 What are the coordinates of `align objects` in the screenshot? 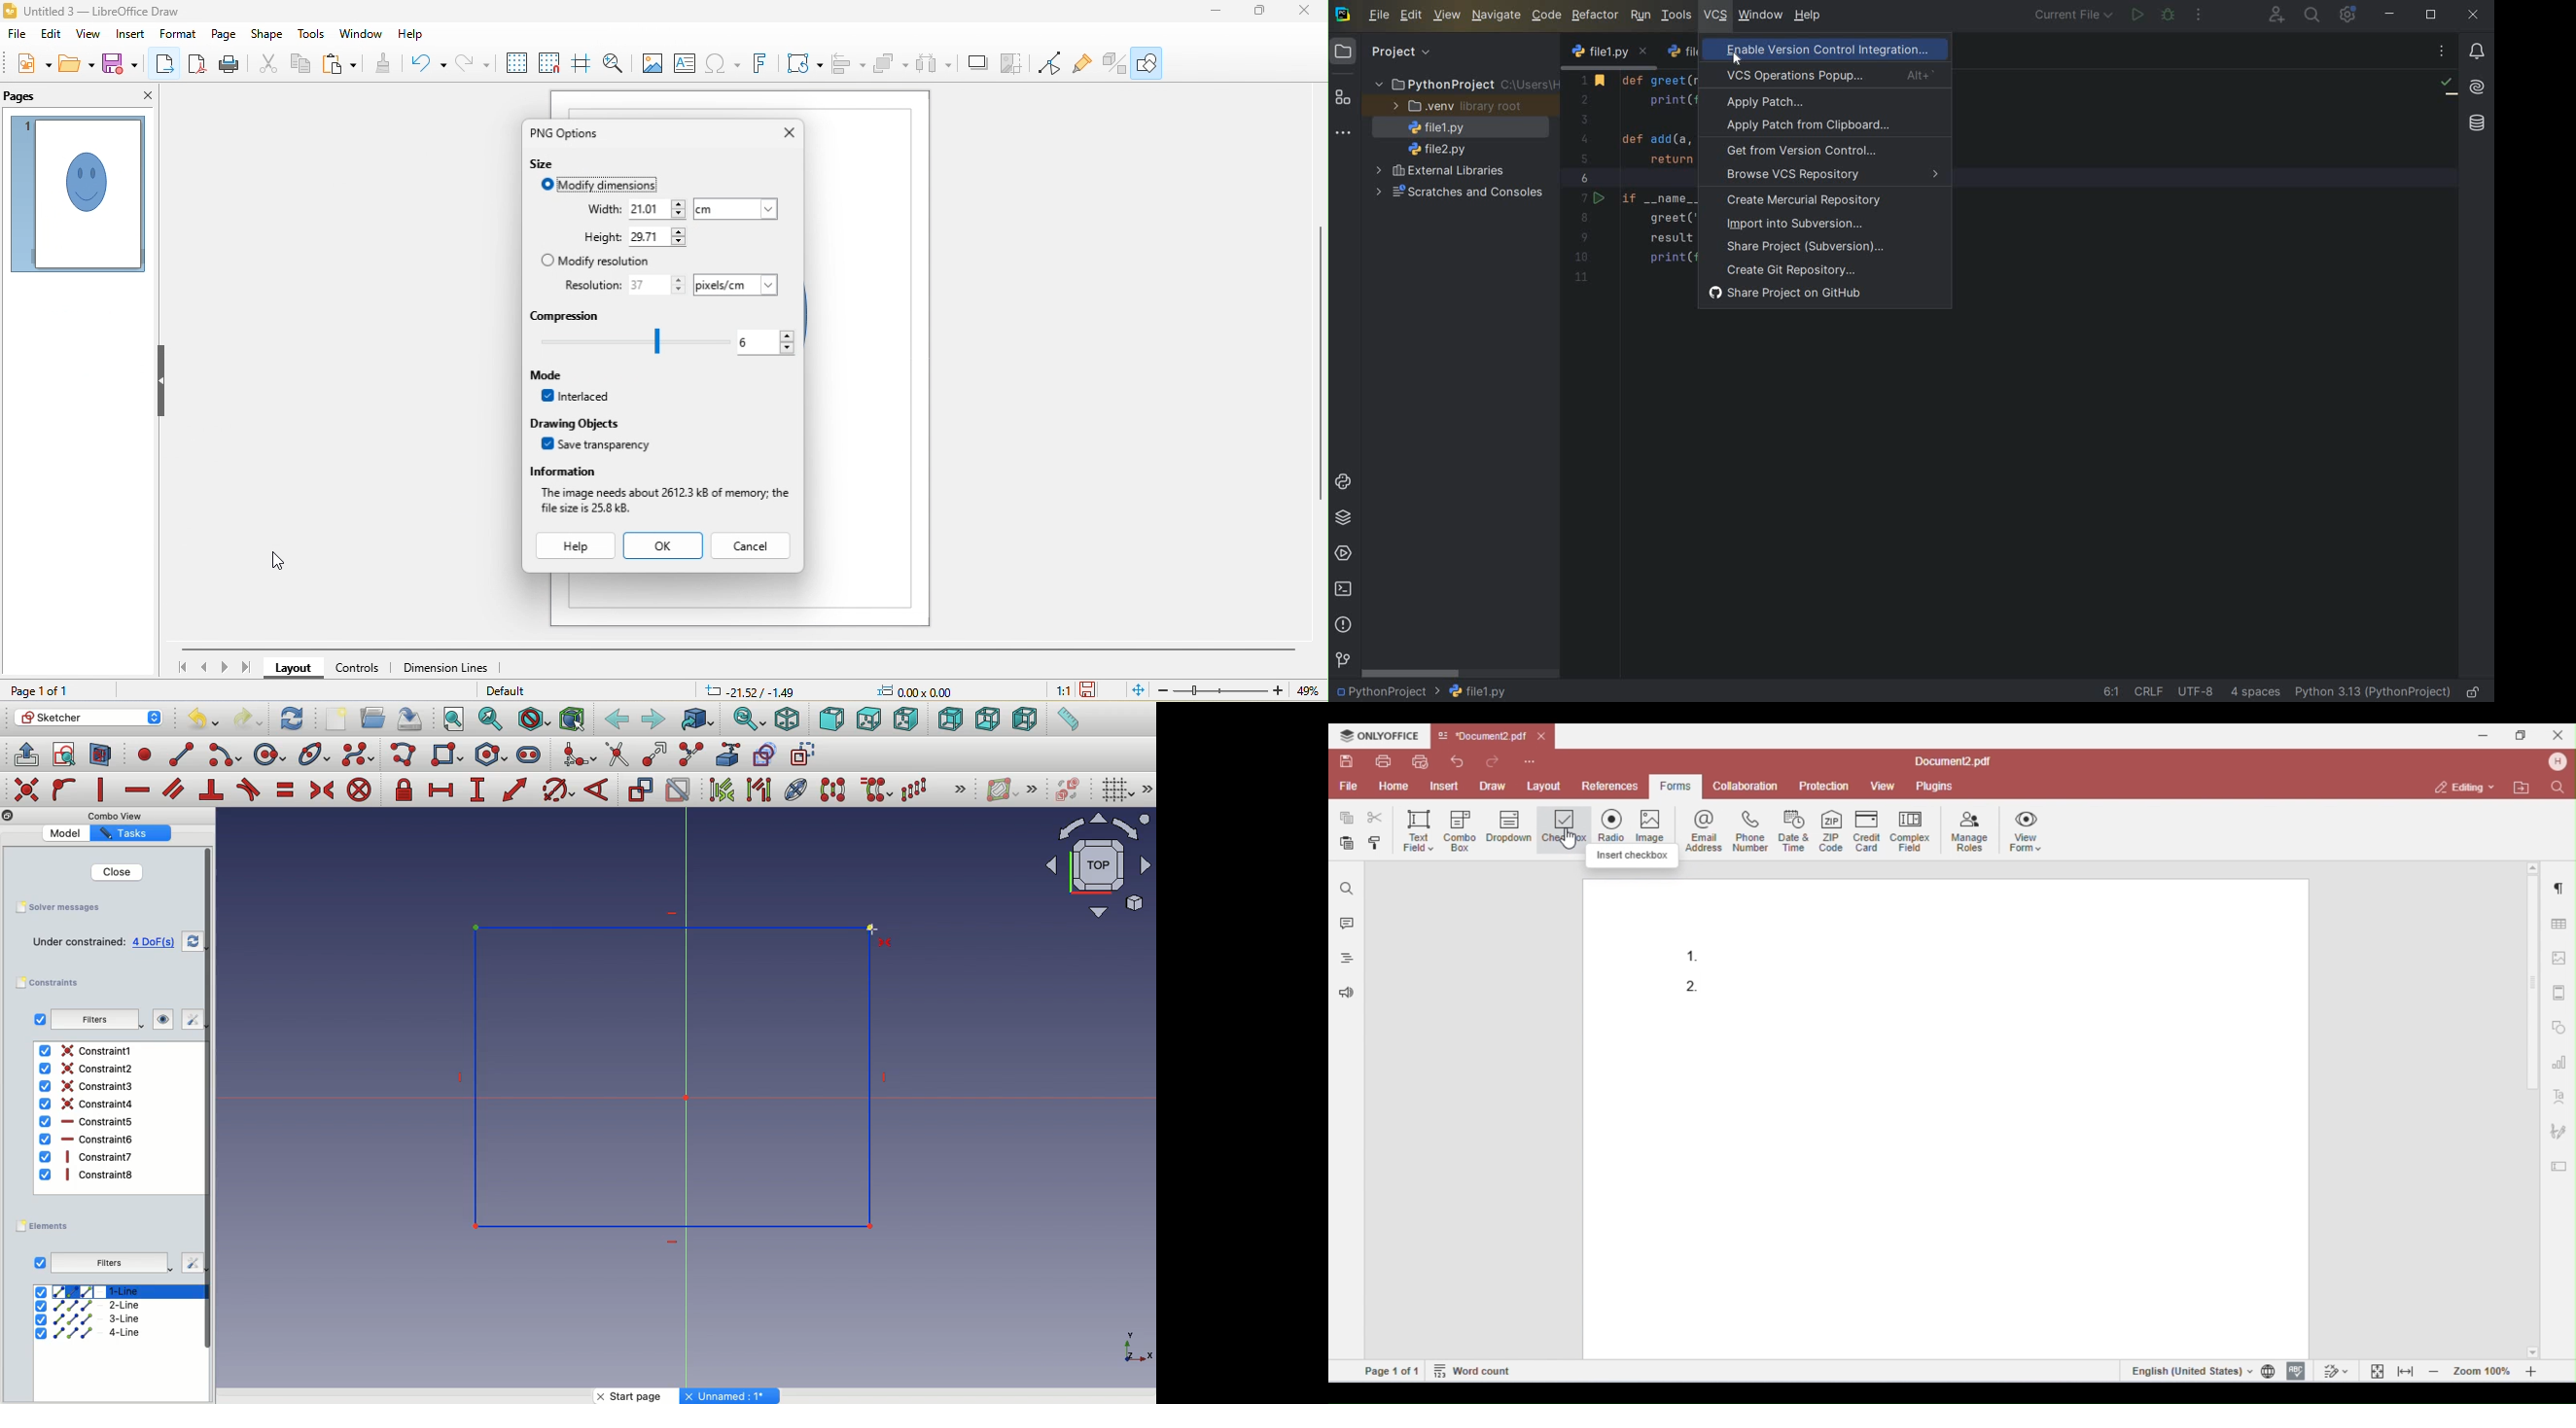 It's located at (848, 66).